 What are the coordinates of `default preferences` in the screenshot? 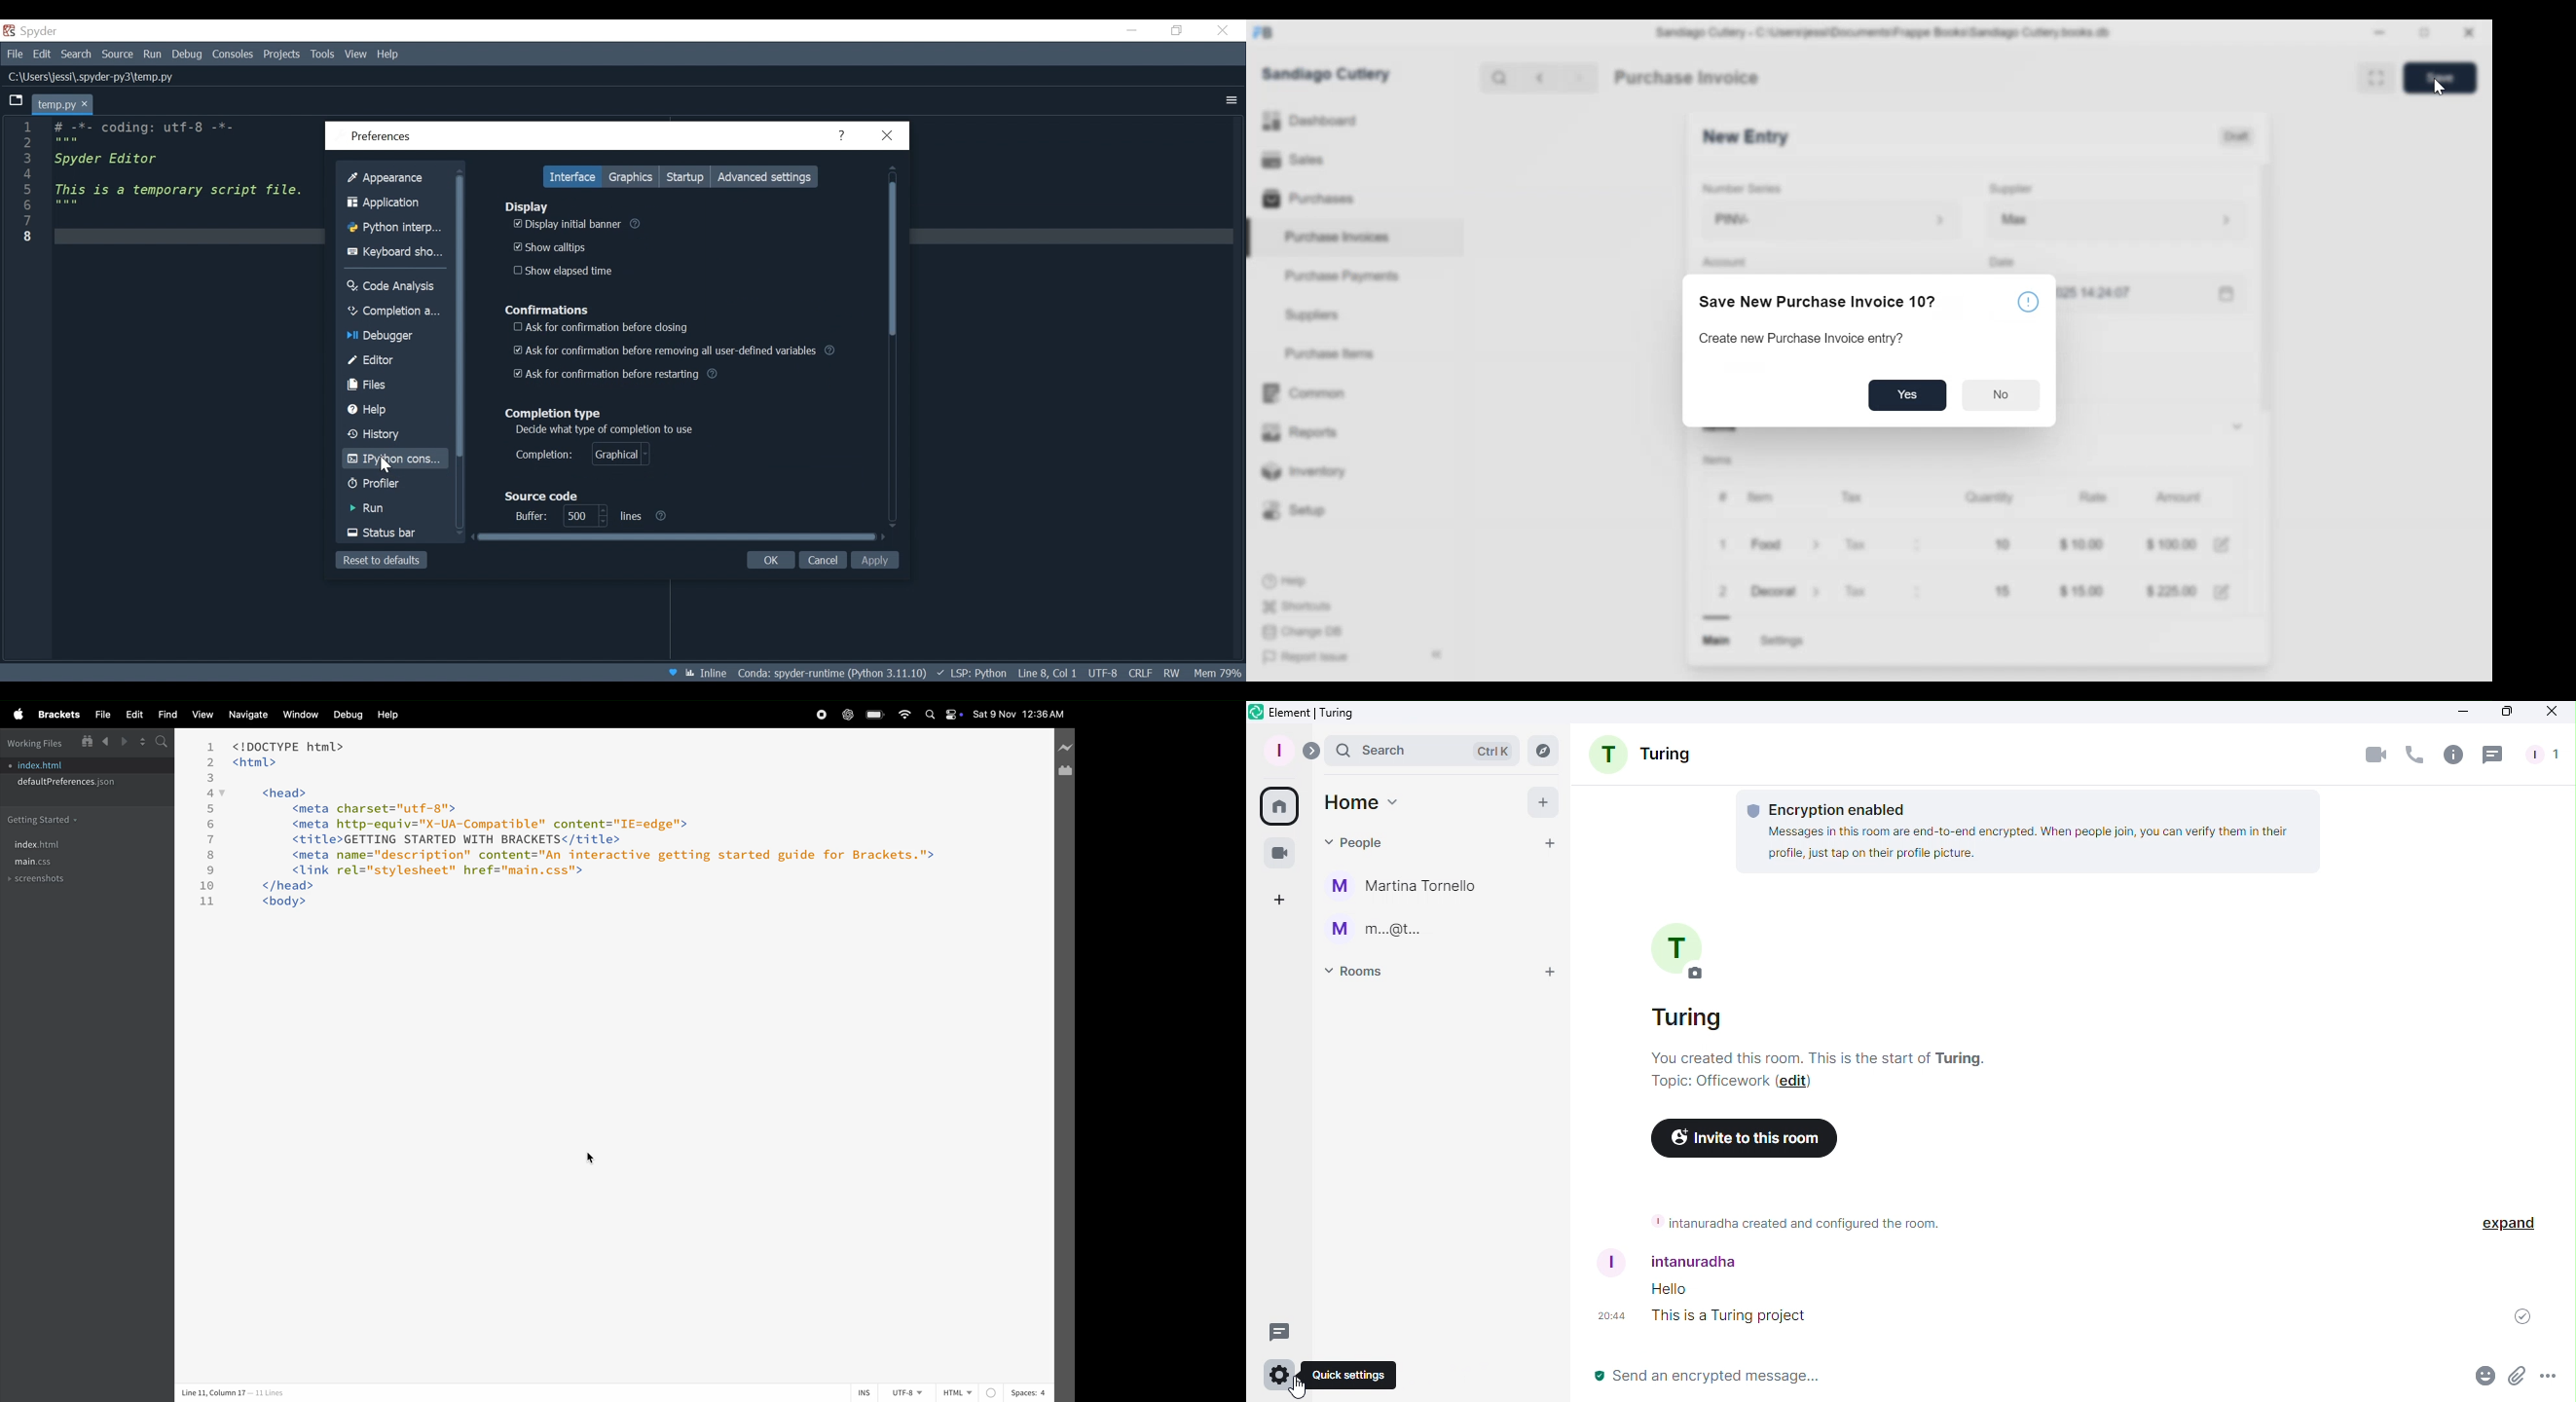 It's located at (71, 782).